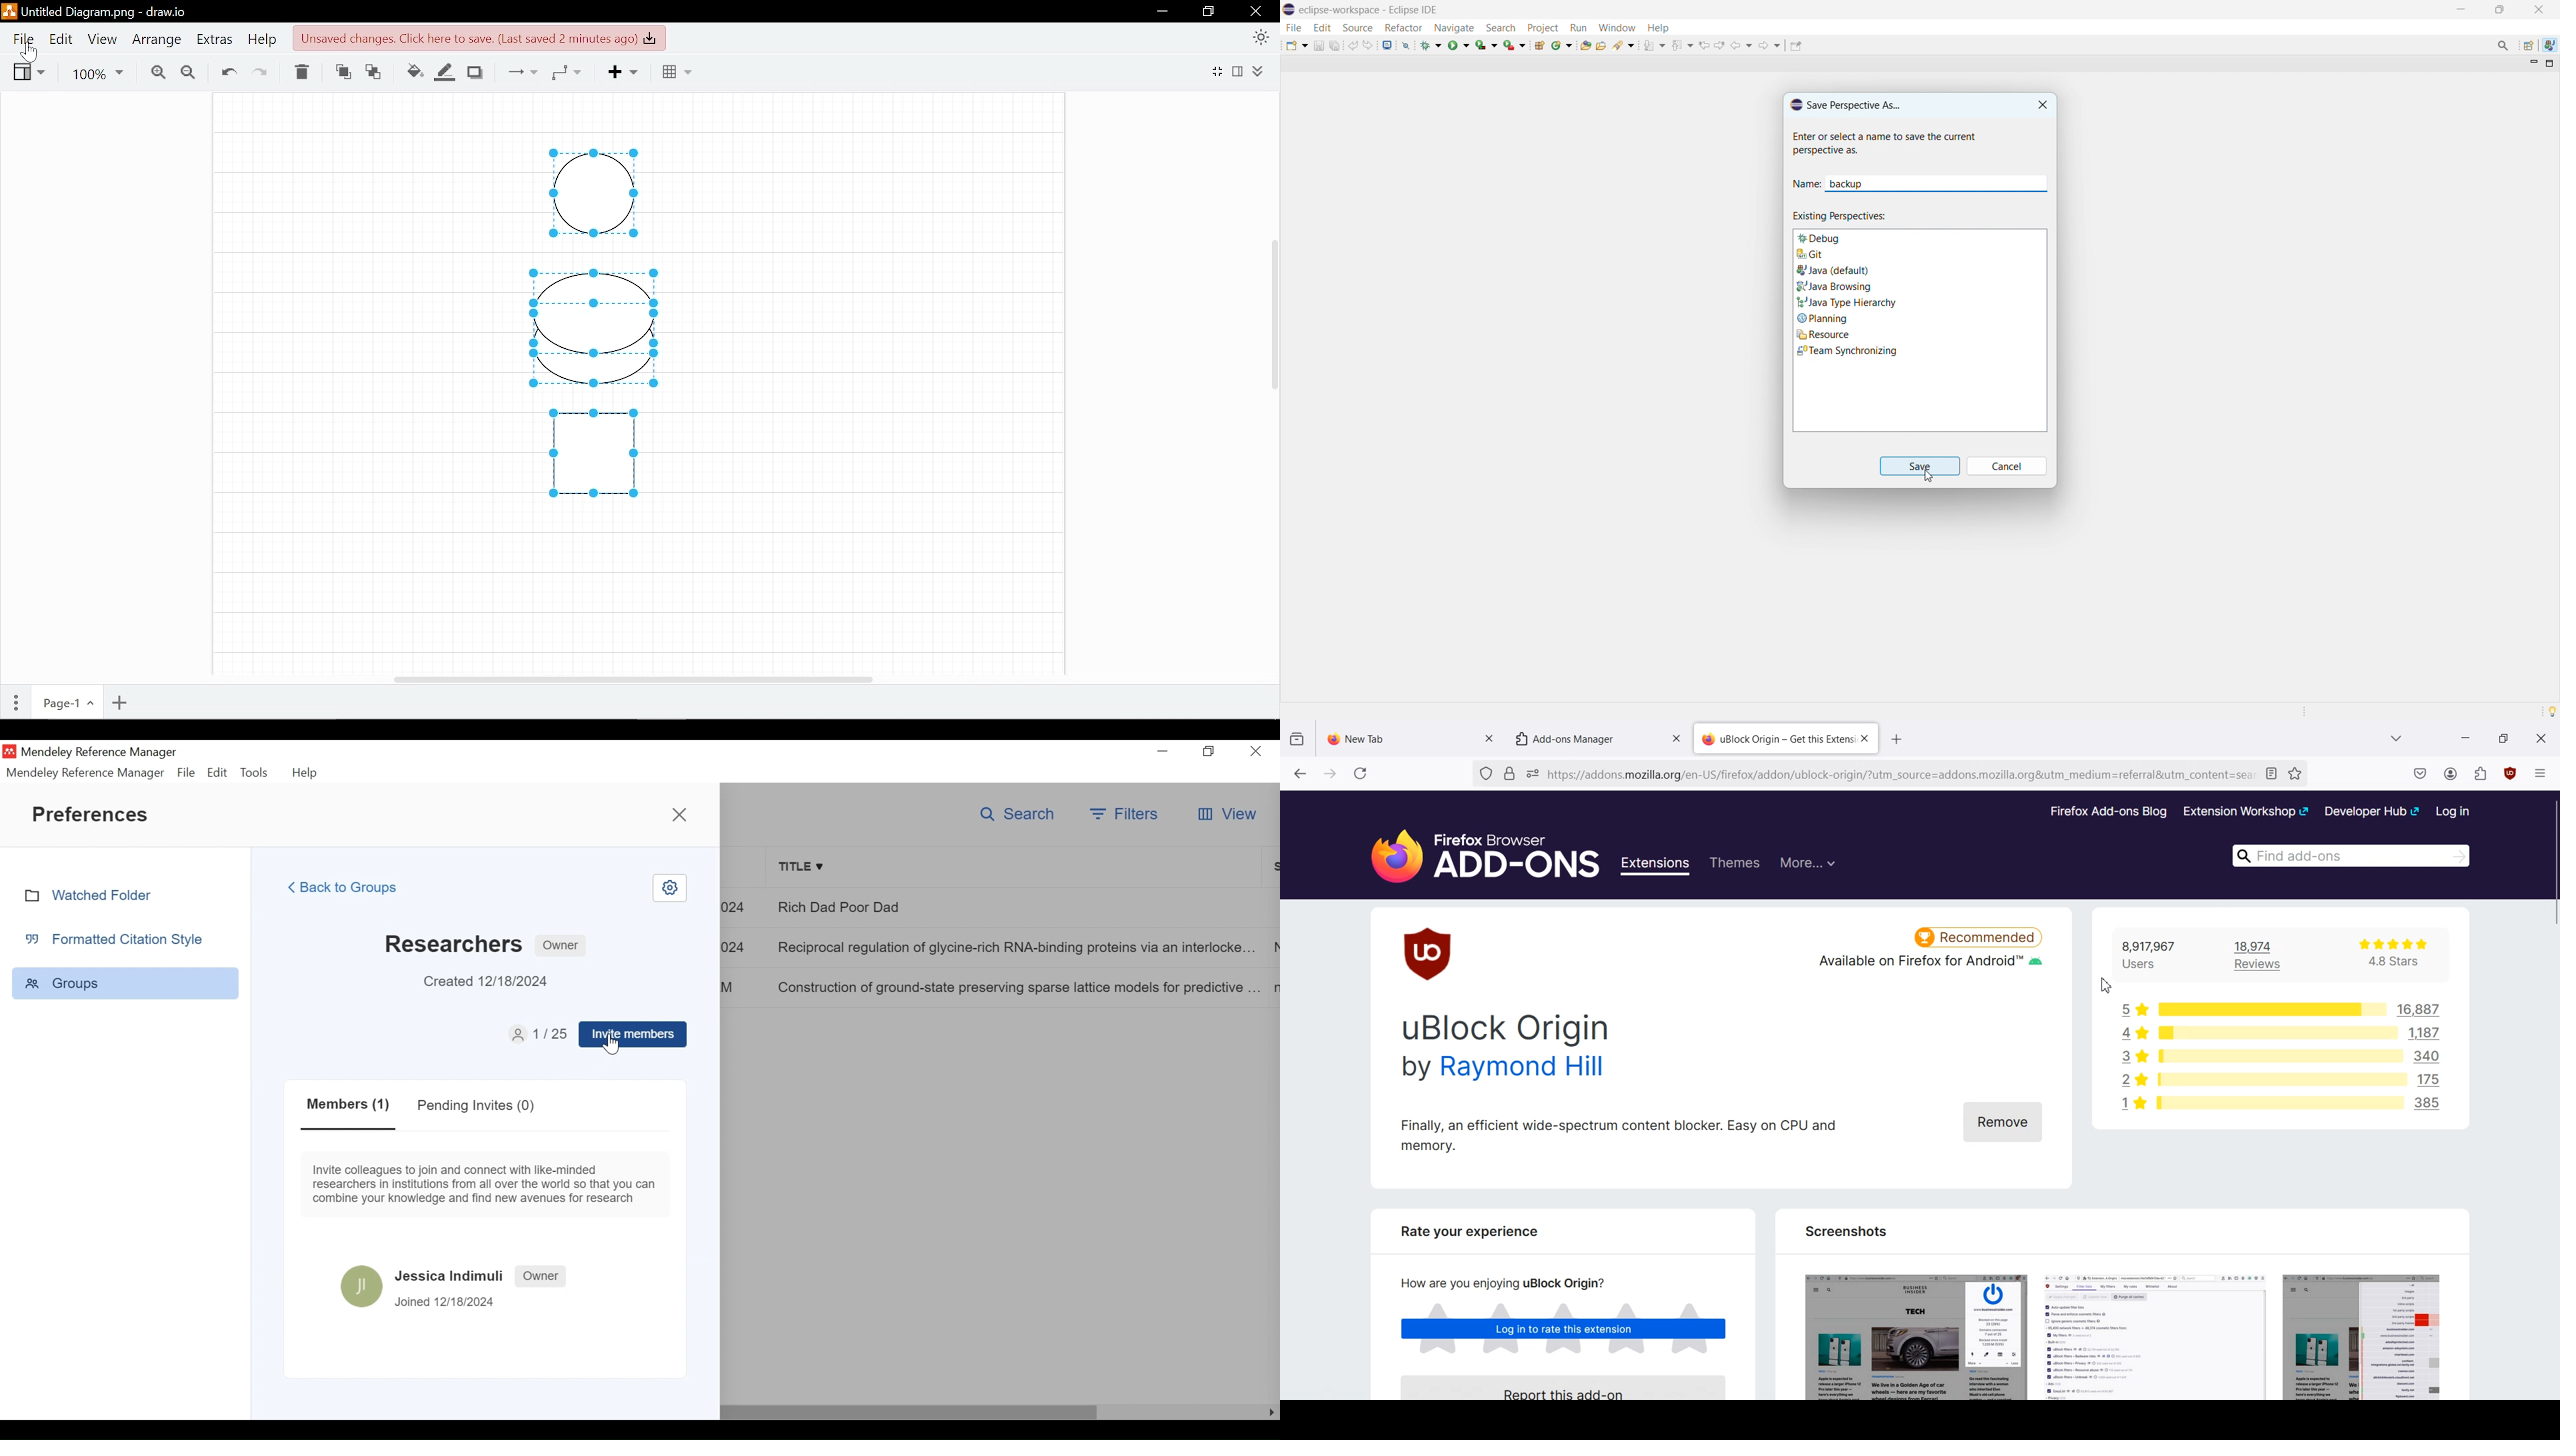  What do you see at coordinates (1743, 45) in the screenshot?
I see `back` at bounding box center [1743, 45].